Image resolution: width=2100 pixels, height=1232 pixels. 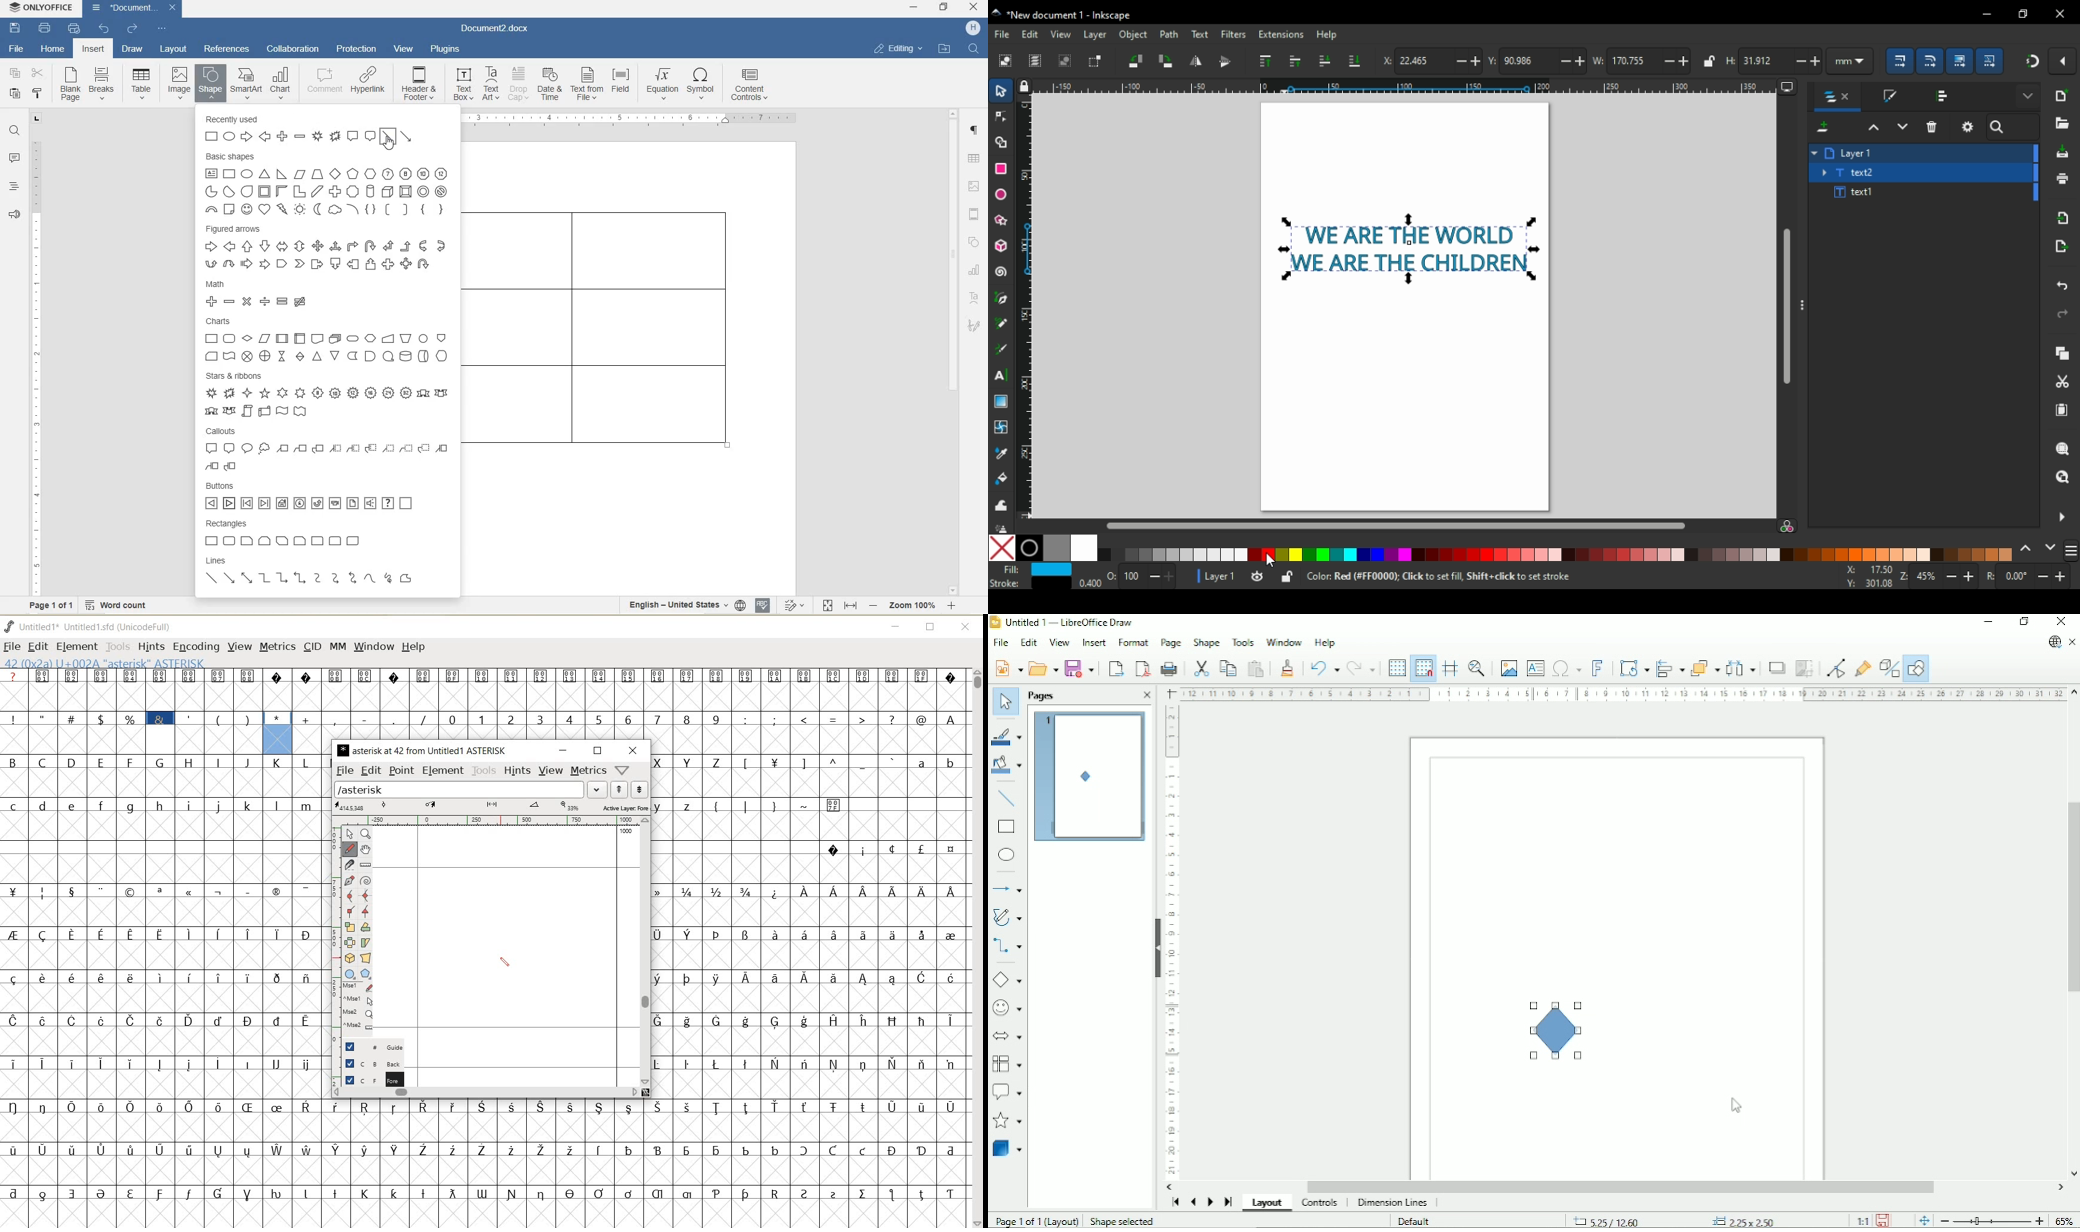 What do you see at coordinates (226, 49) in the screenshot?
I see `references` at bounding box center [226, 49].